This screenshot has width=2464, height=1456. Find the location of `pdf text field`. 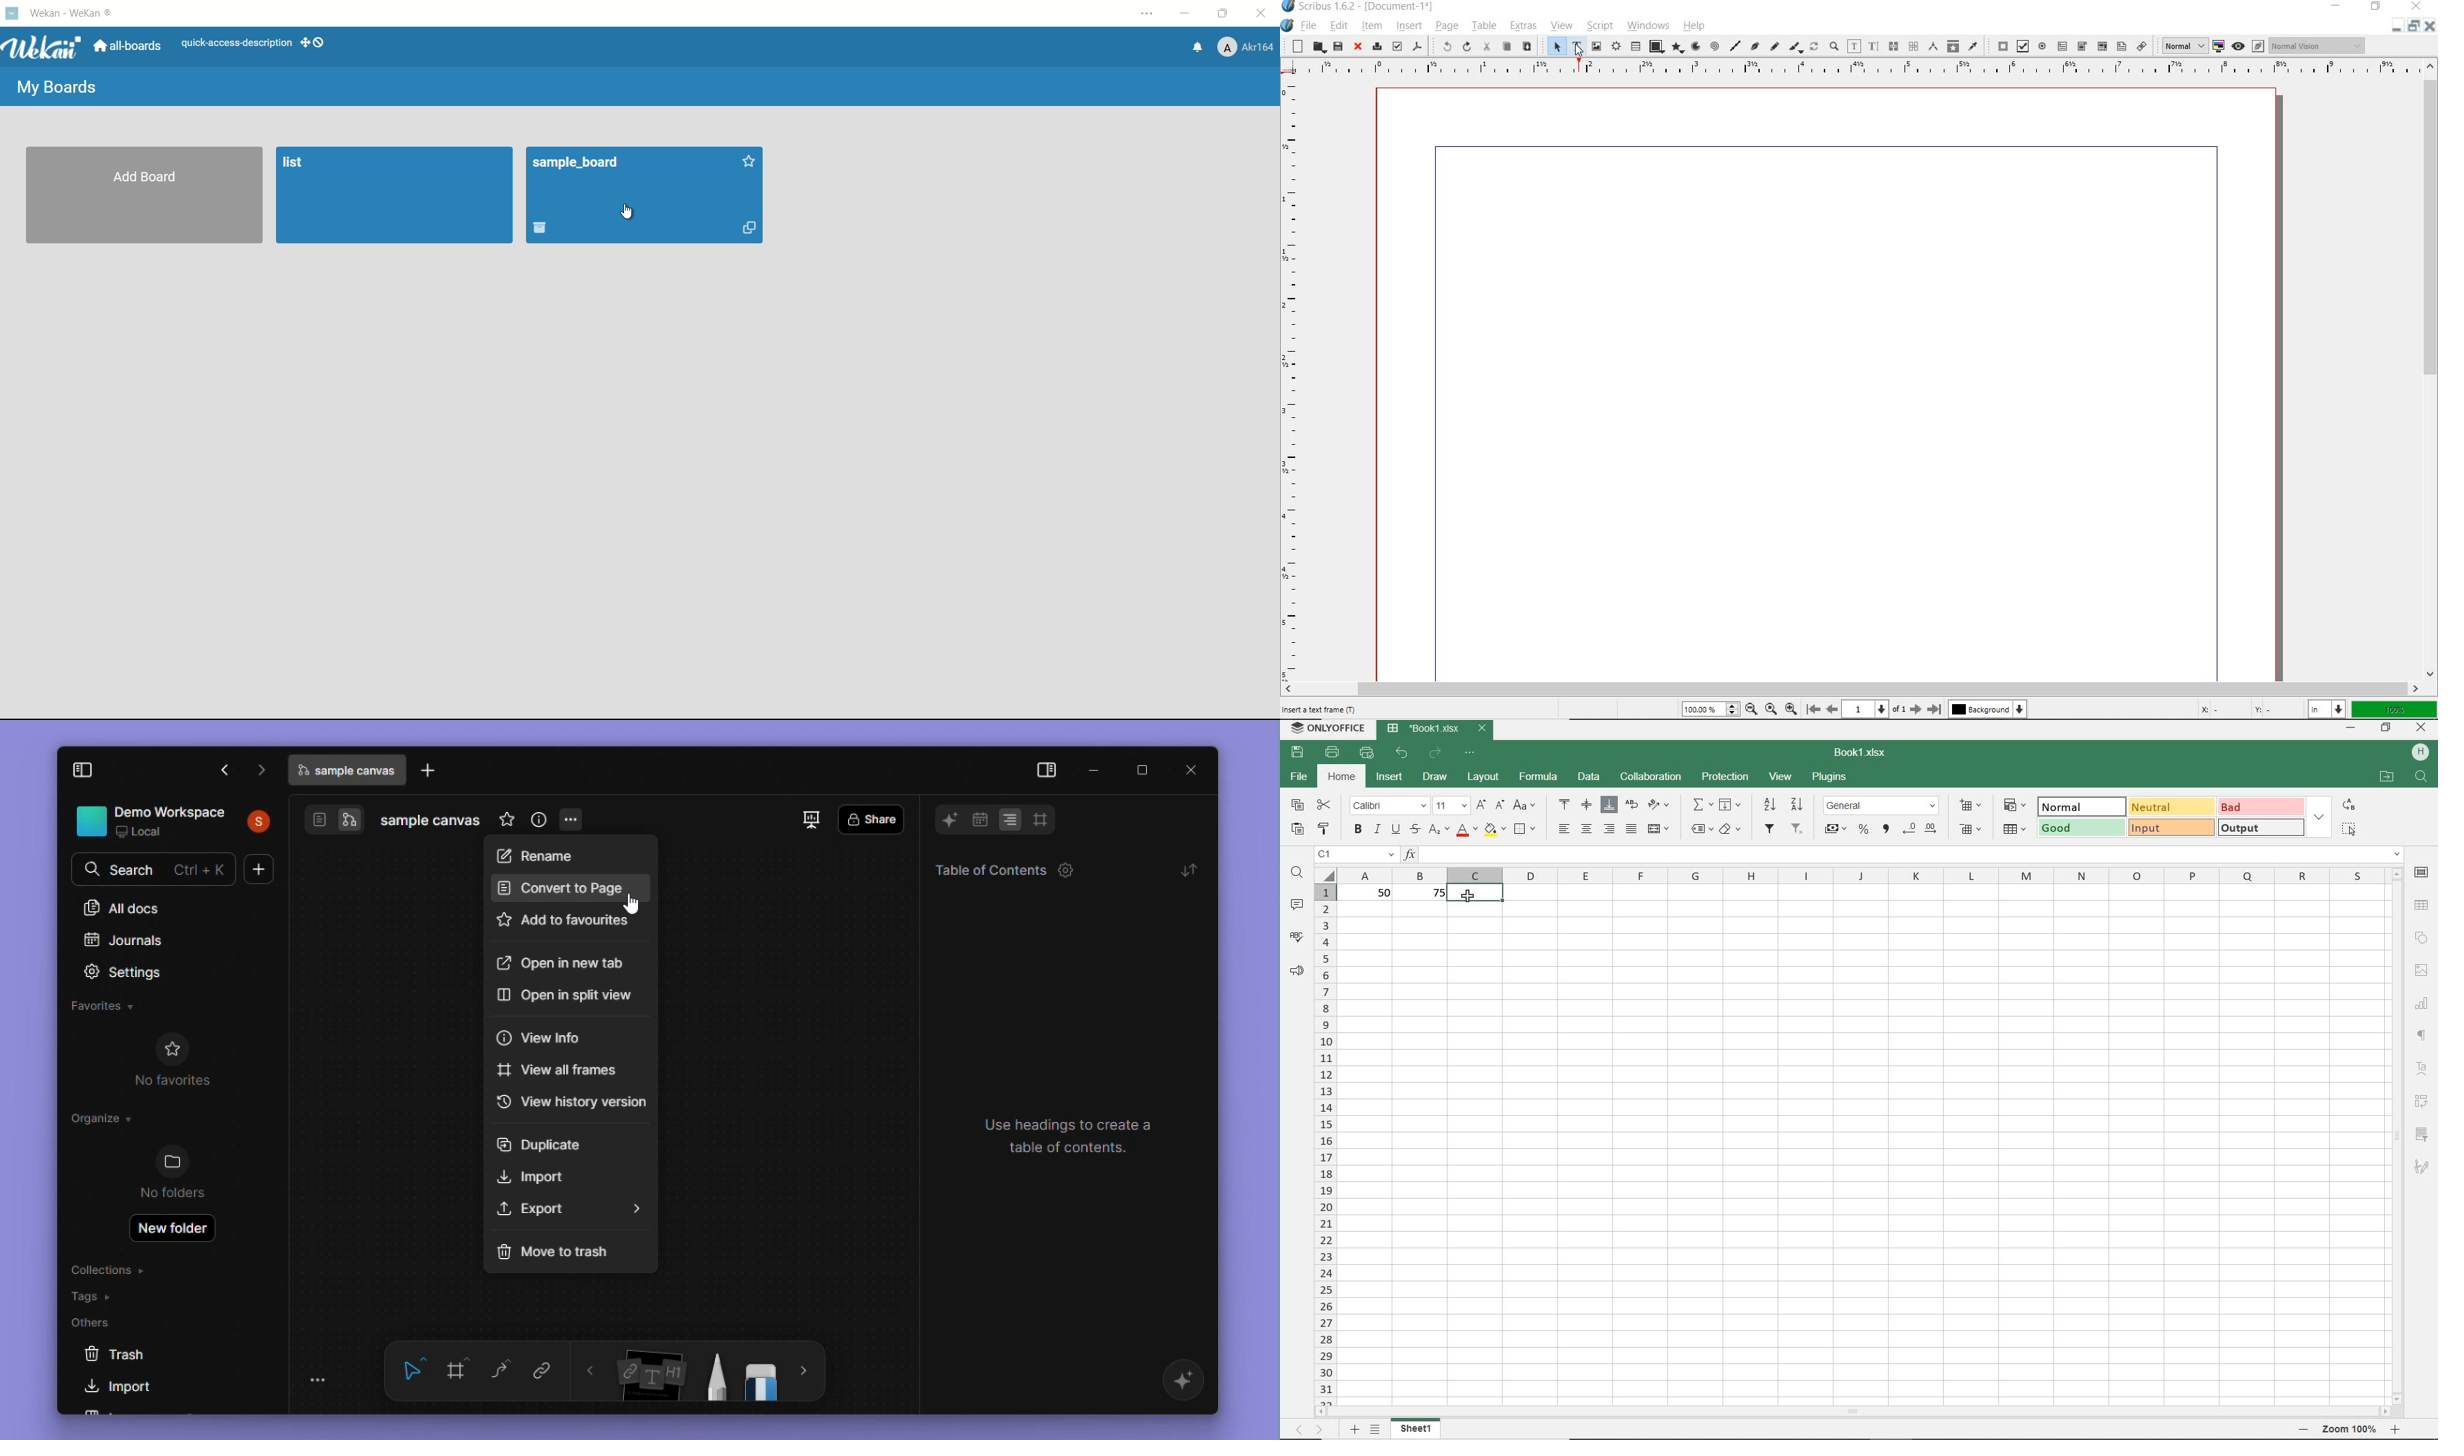

pdf text field is located at coordinates (2063, 46).